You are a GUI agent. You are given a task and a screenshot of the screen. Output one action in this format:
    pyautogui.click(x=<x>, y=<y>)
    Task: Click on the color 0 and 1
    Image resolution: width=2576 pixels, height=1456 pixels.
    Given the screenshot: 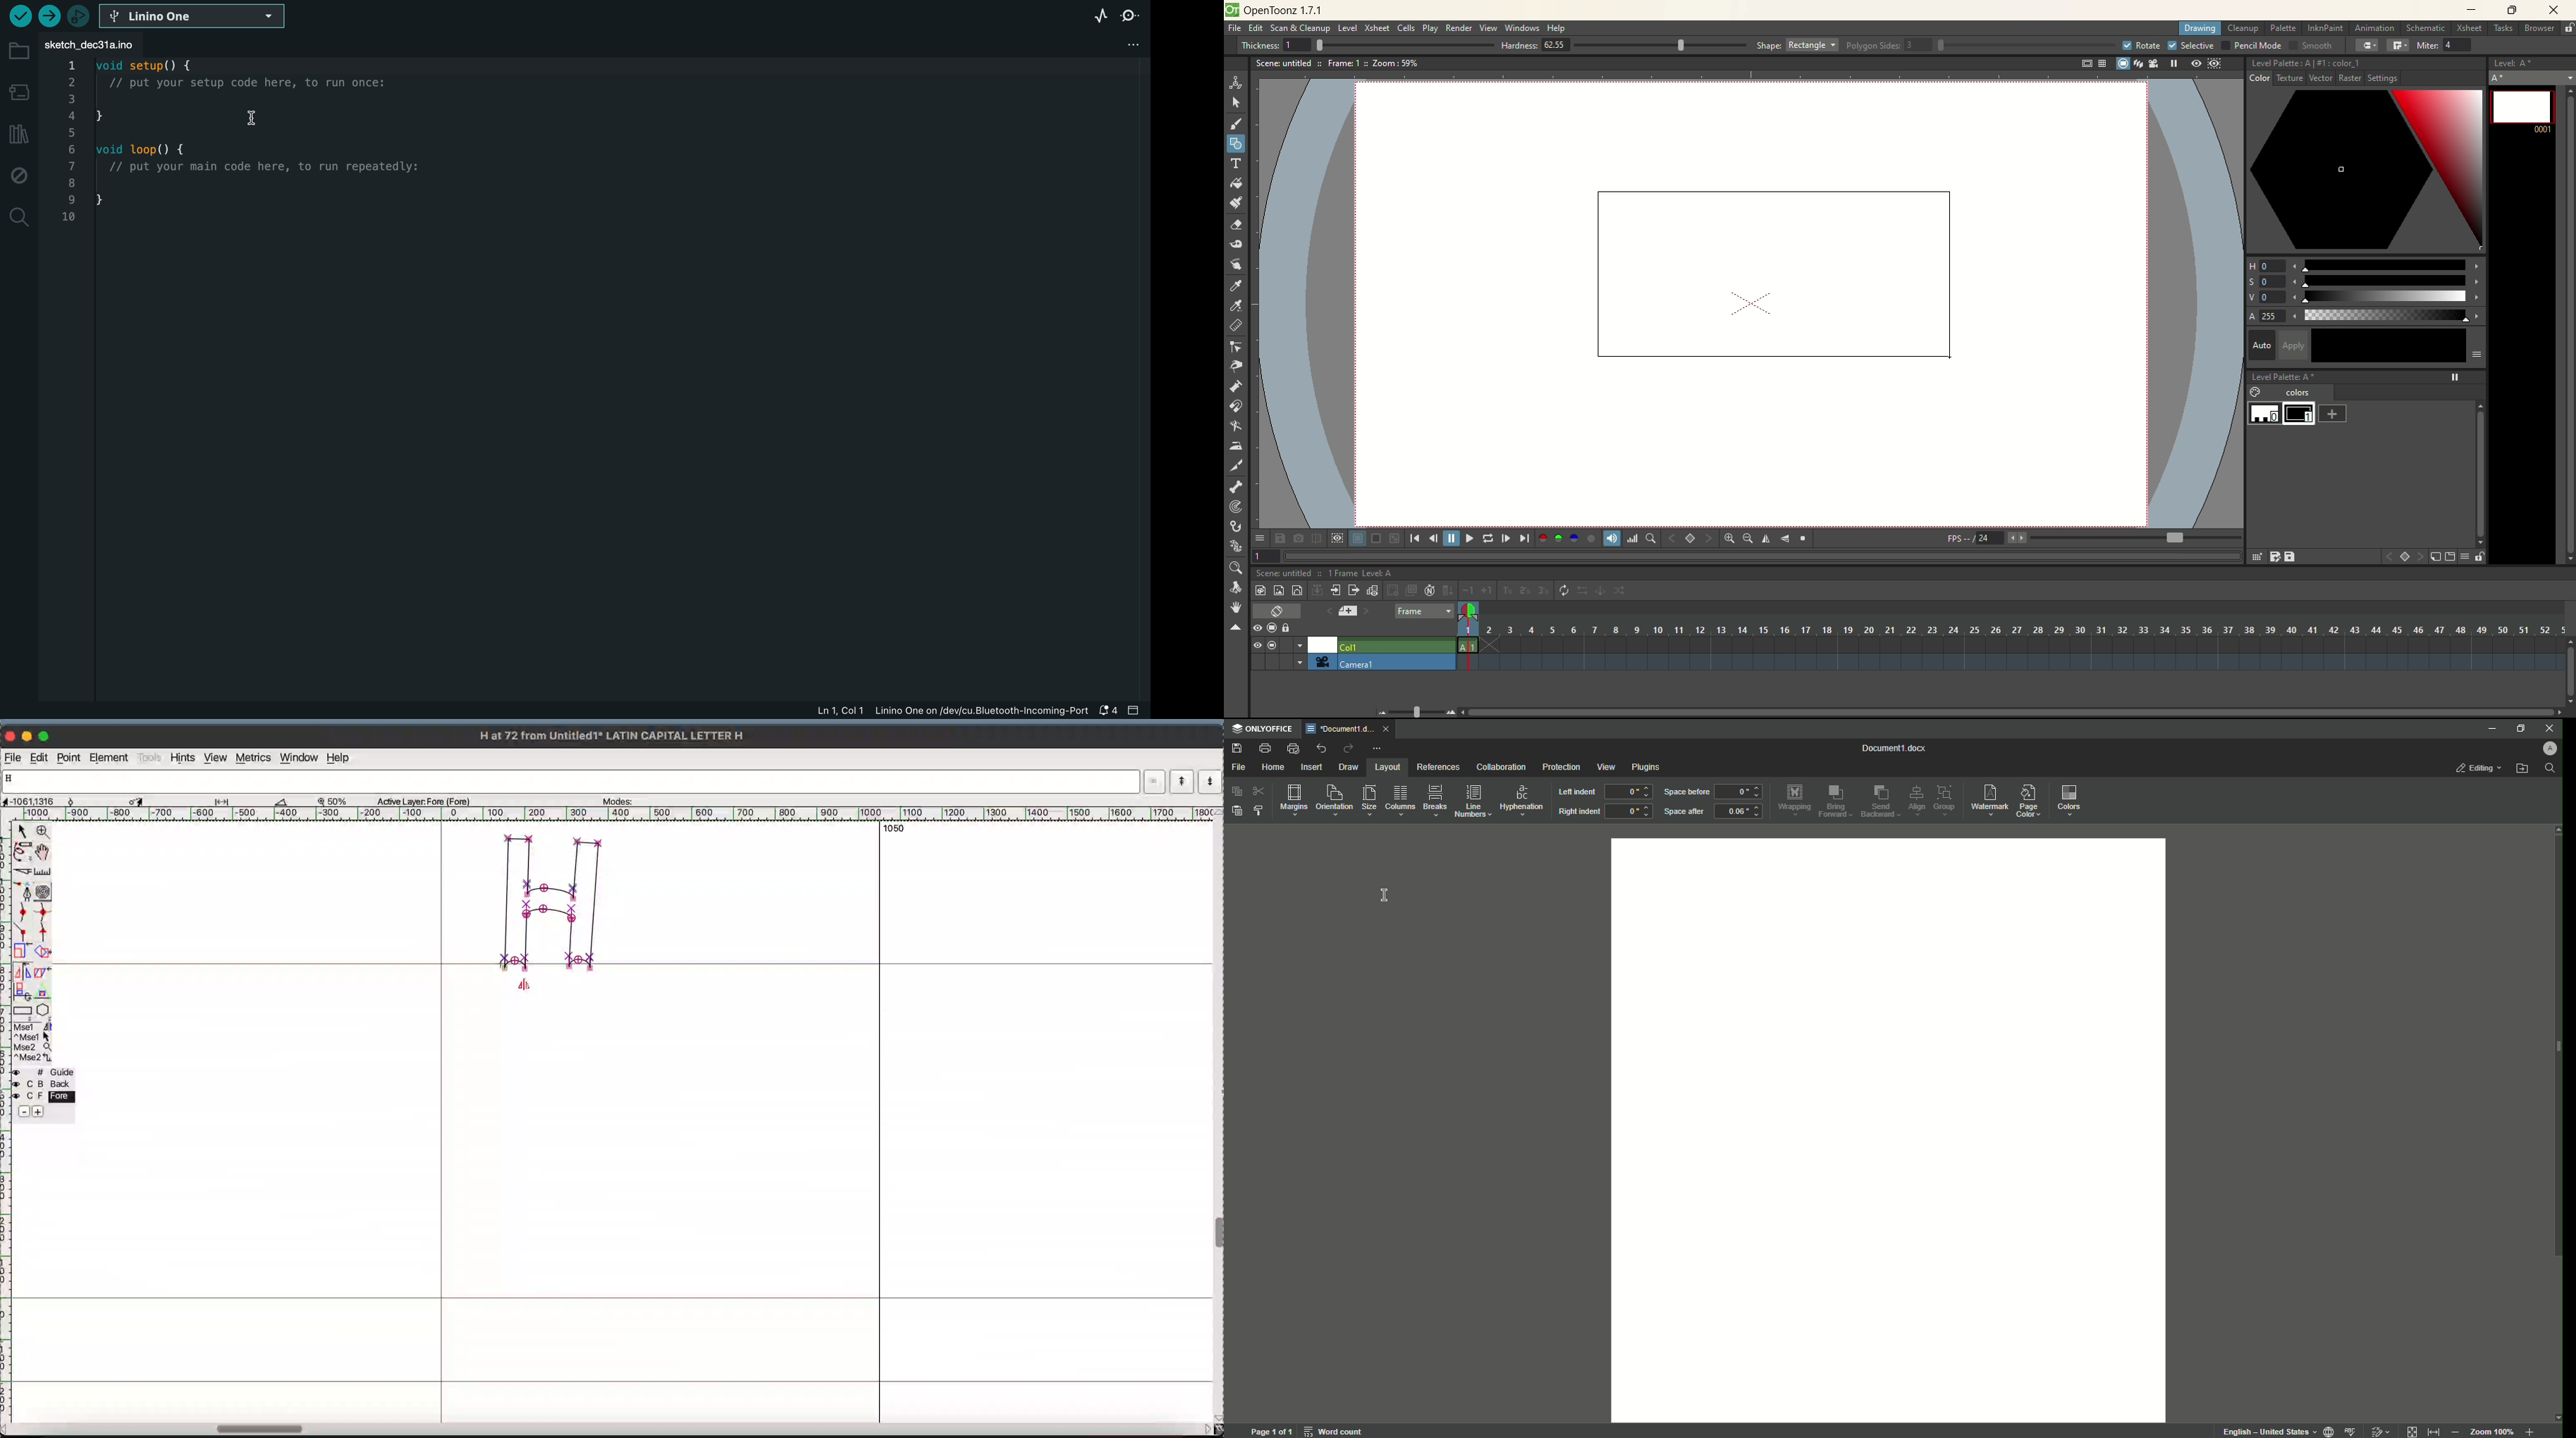 What is the action you would take?
    pyautogui.click(x=2284, y=415)
    